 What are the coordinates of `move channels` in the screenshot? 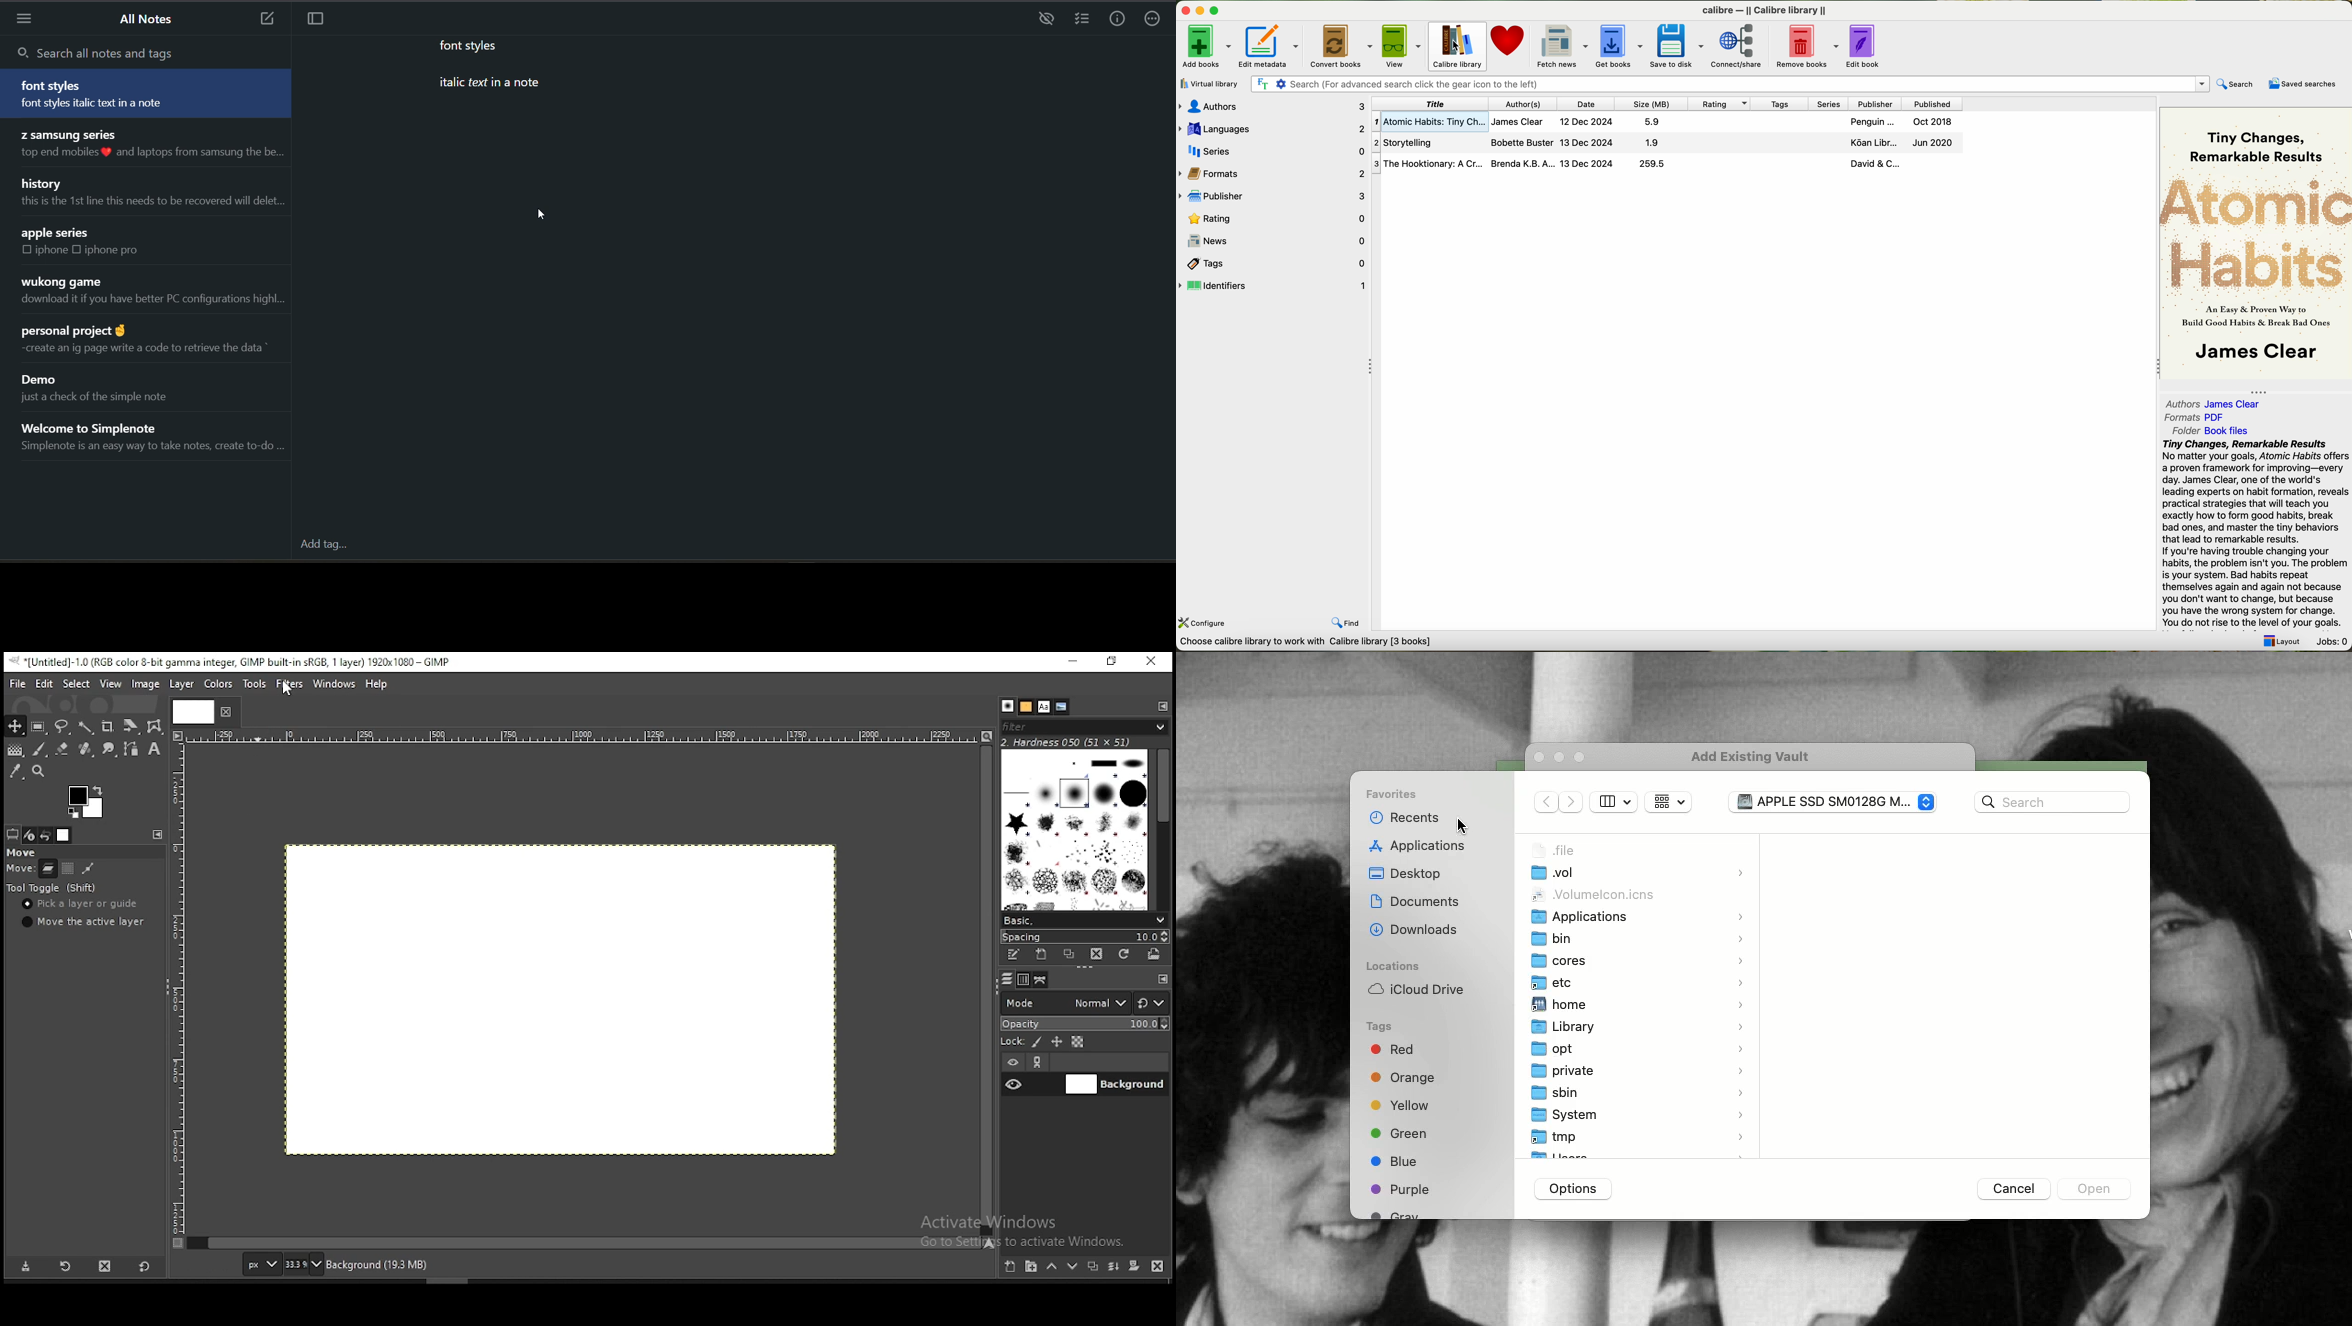 It's located at (69, 868).